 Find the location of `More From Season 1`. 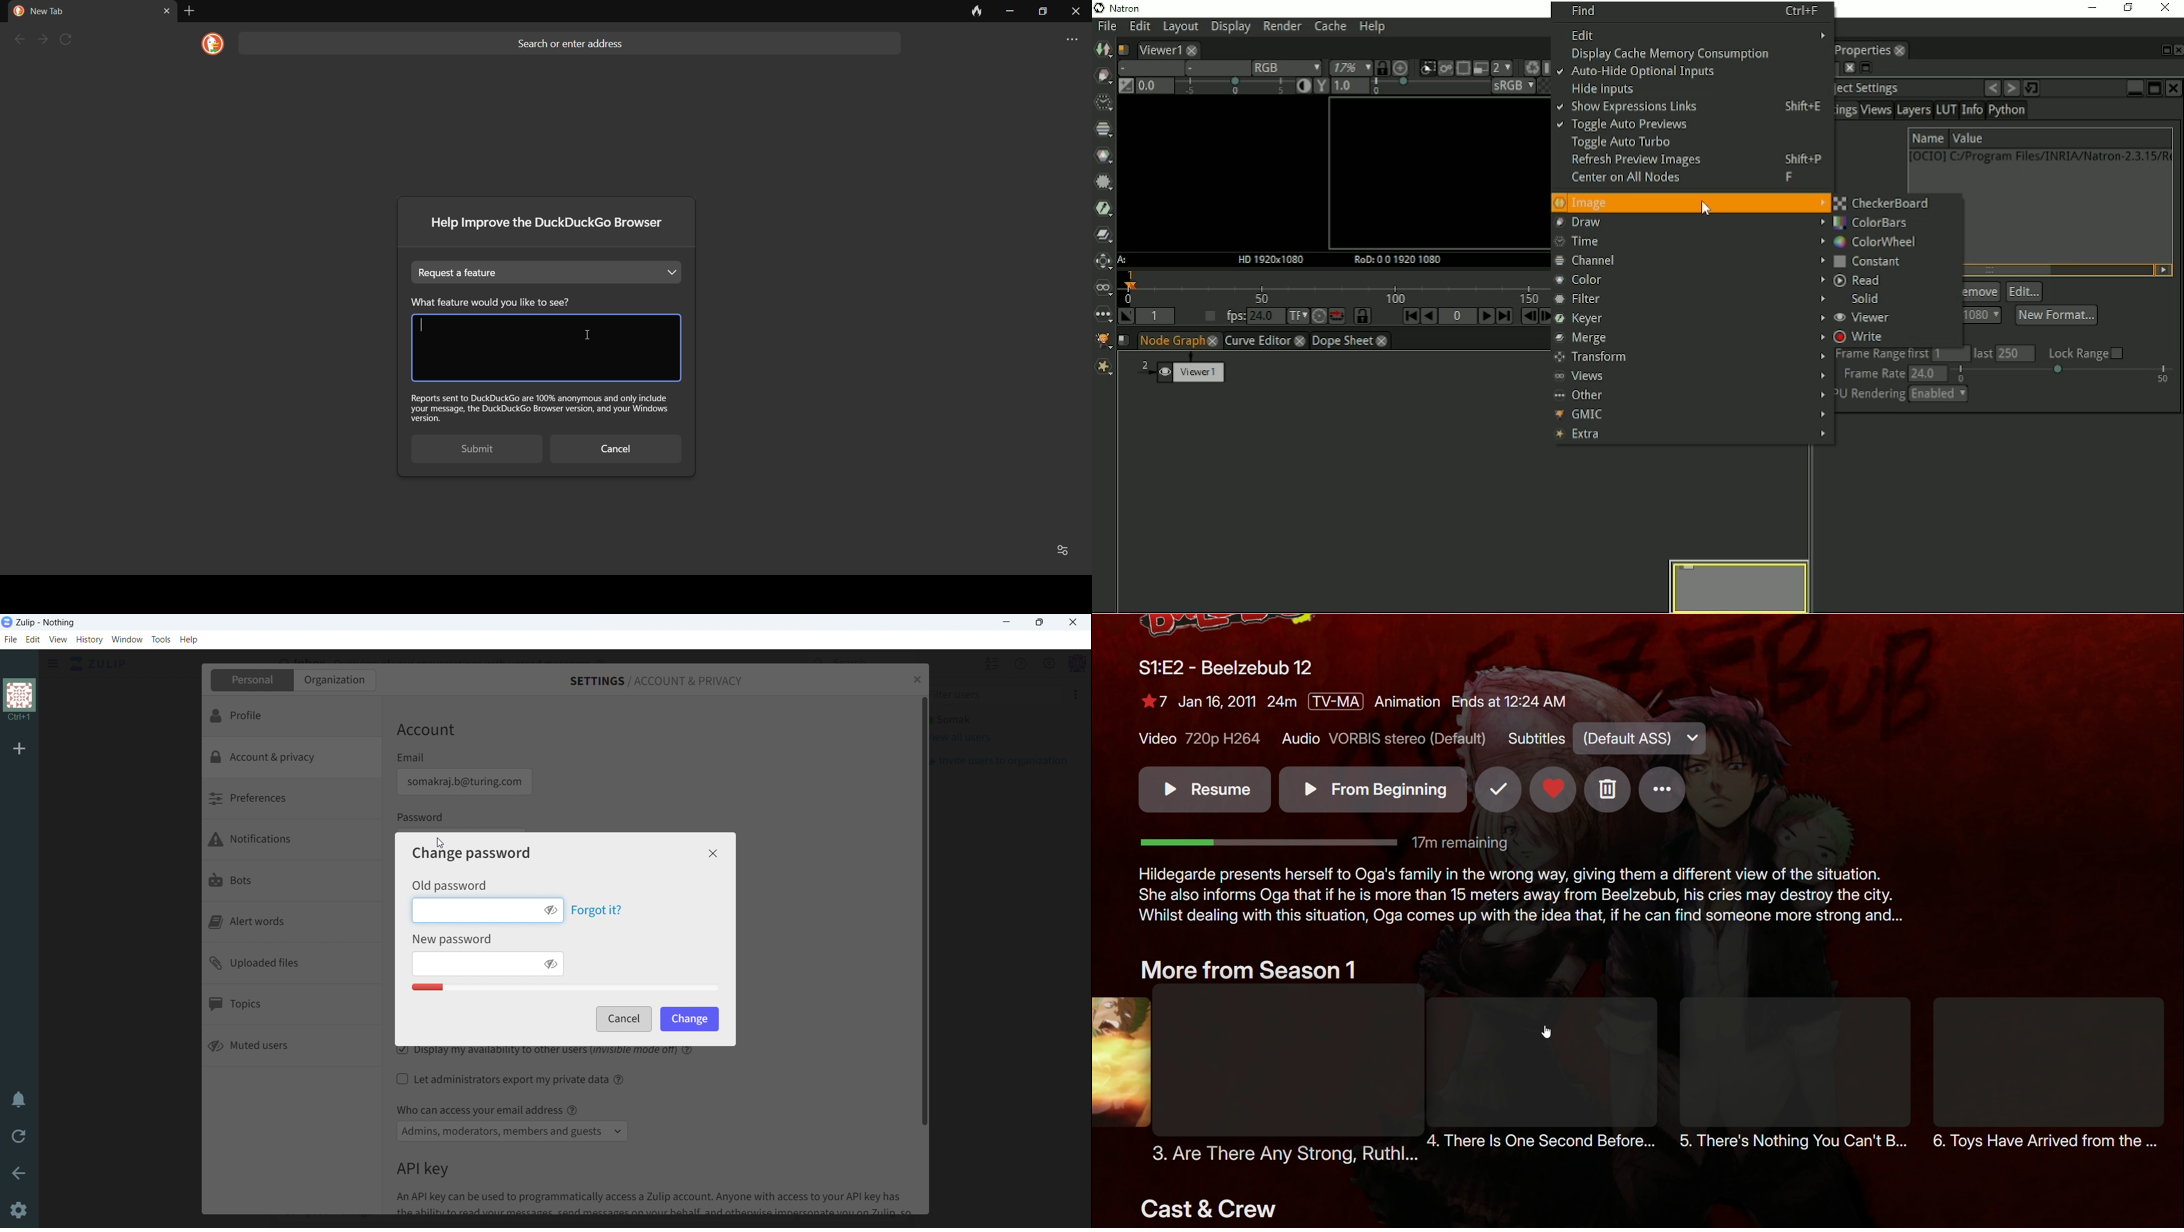

More From Season 1 is located at coordinates (1252, 968).